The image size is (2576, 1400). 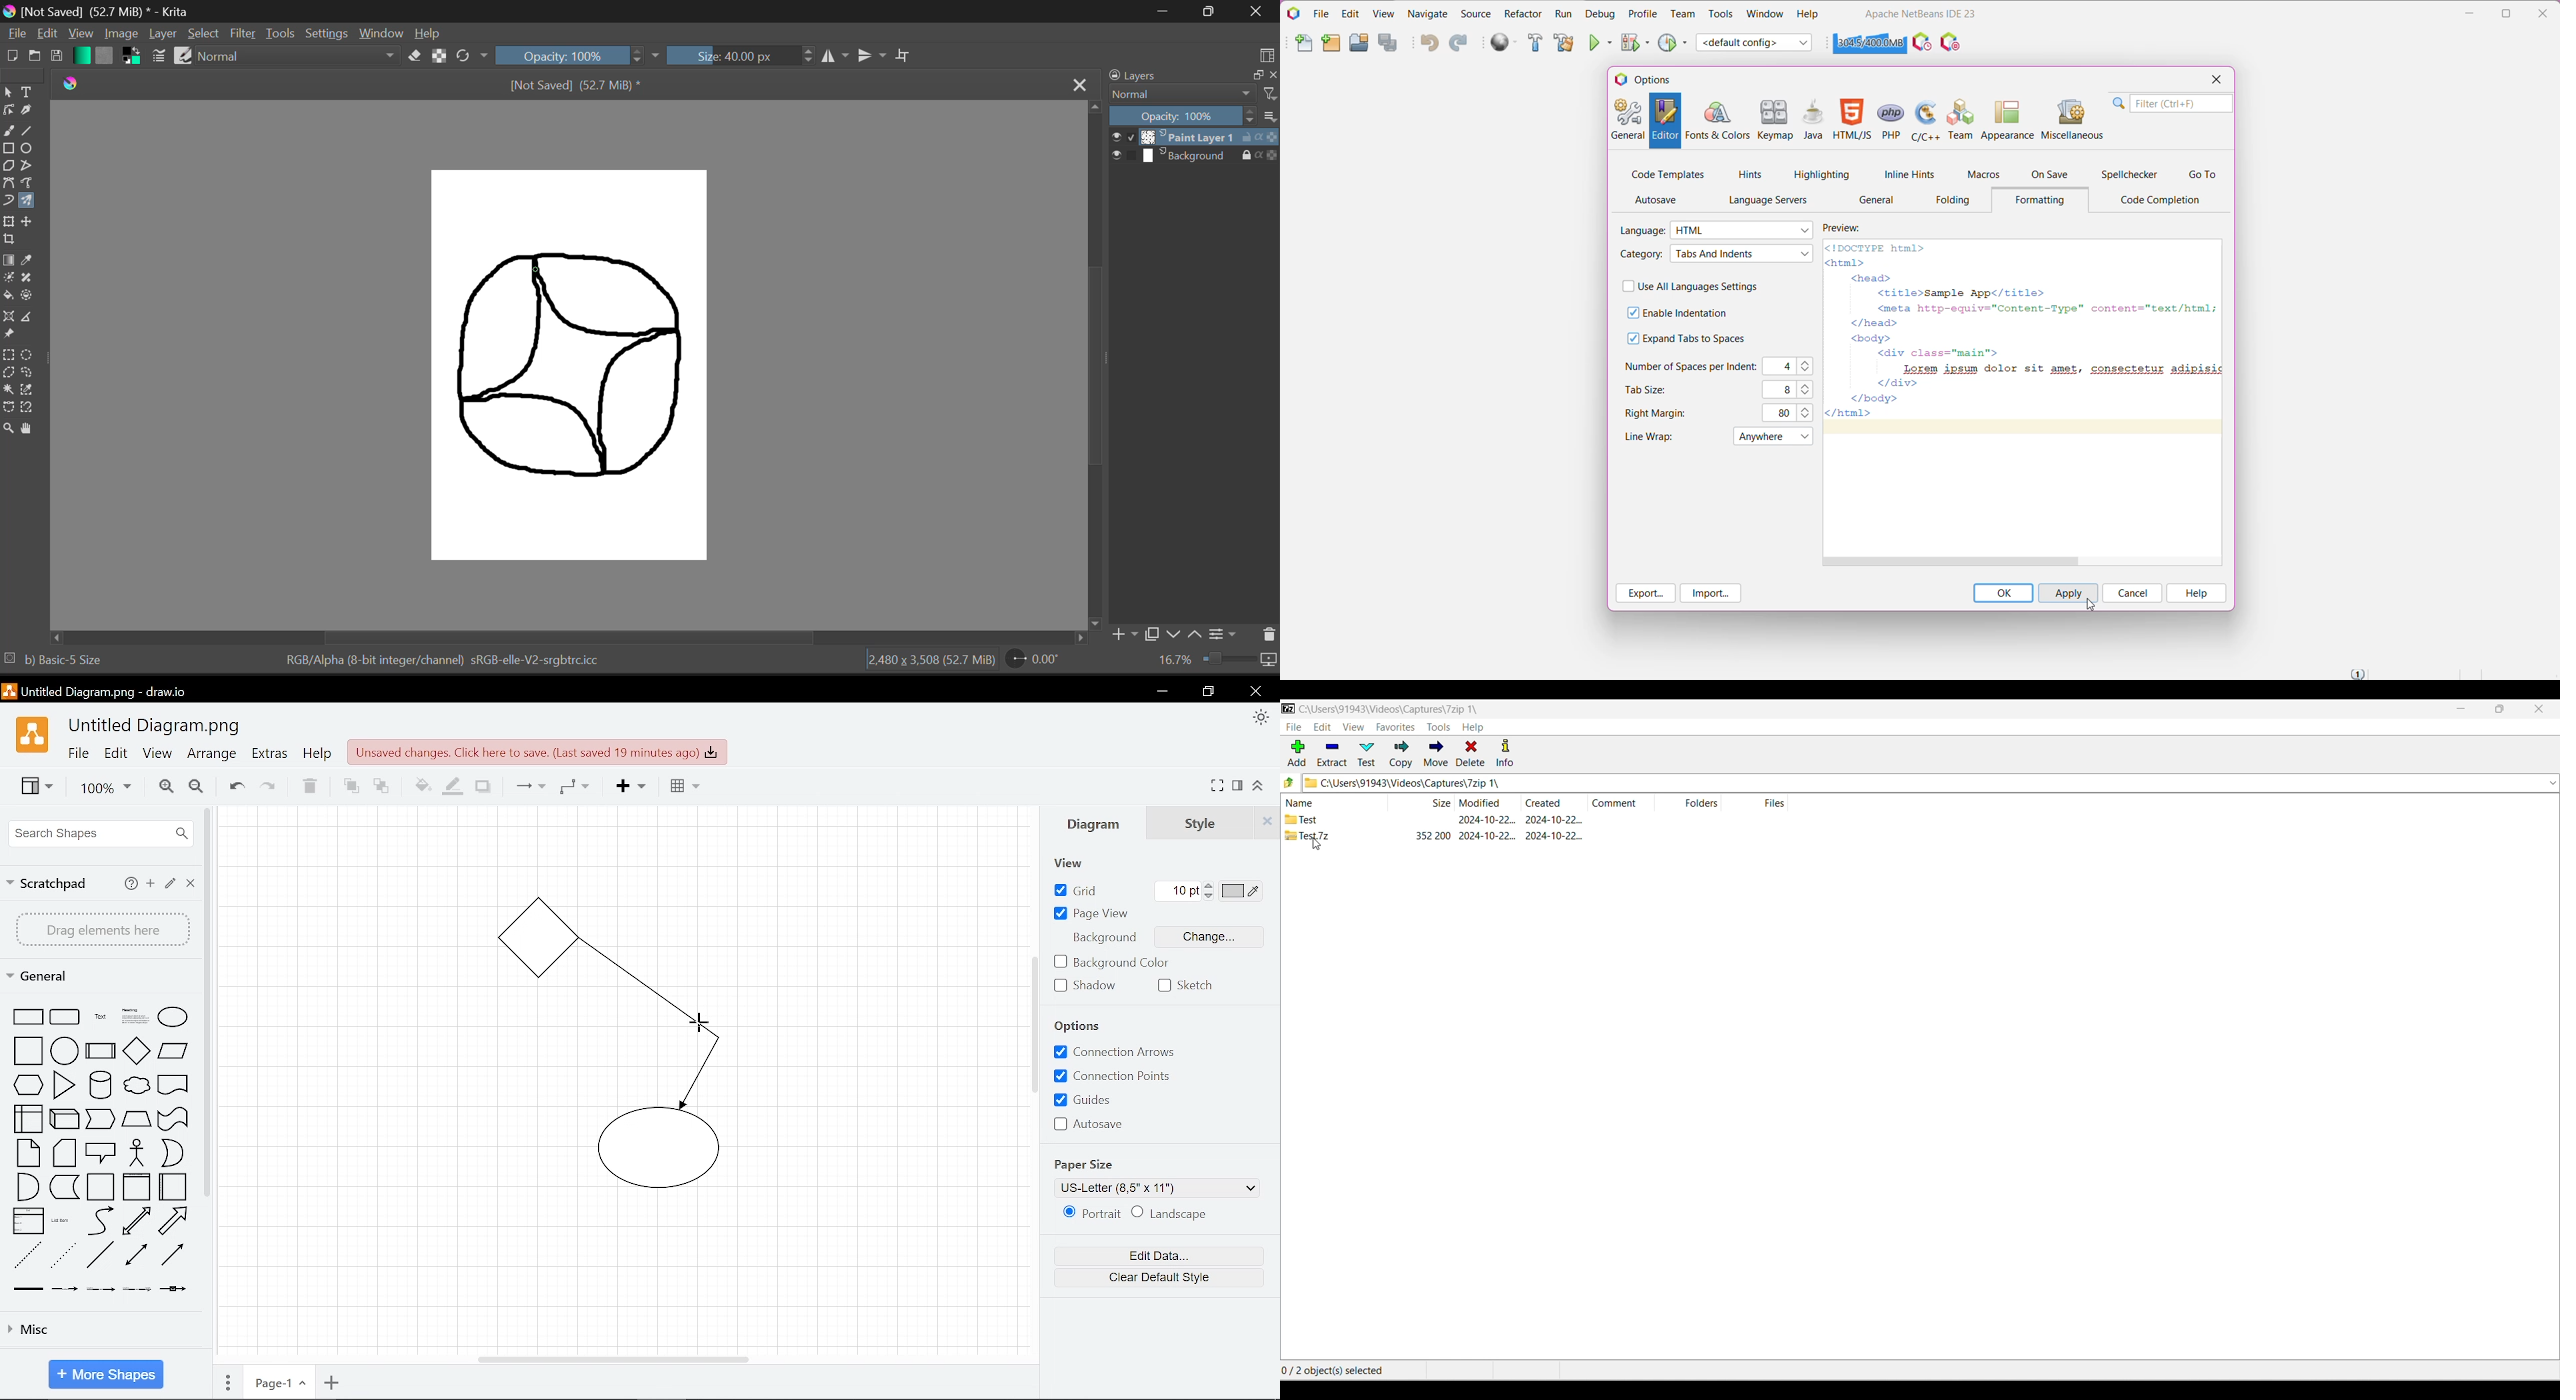 What do you see at coordinates (1211, 692) in the screenshot?
I see `minimize` at bounding box center [1211, 692].